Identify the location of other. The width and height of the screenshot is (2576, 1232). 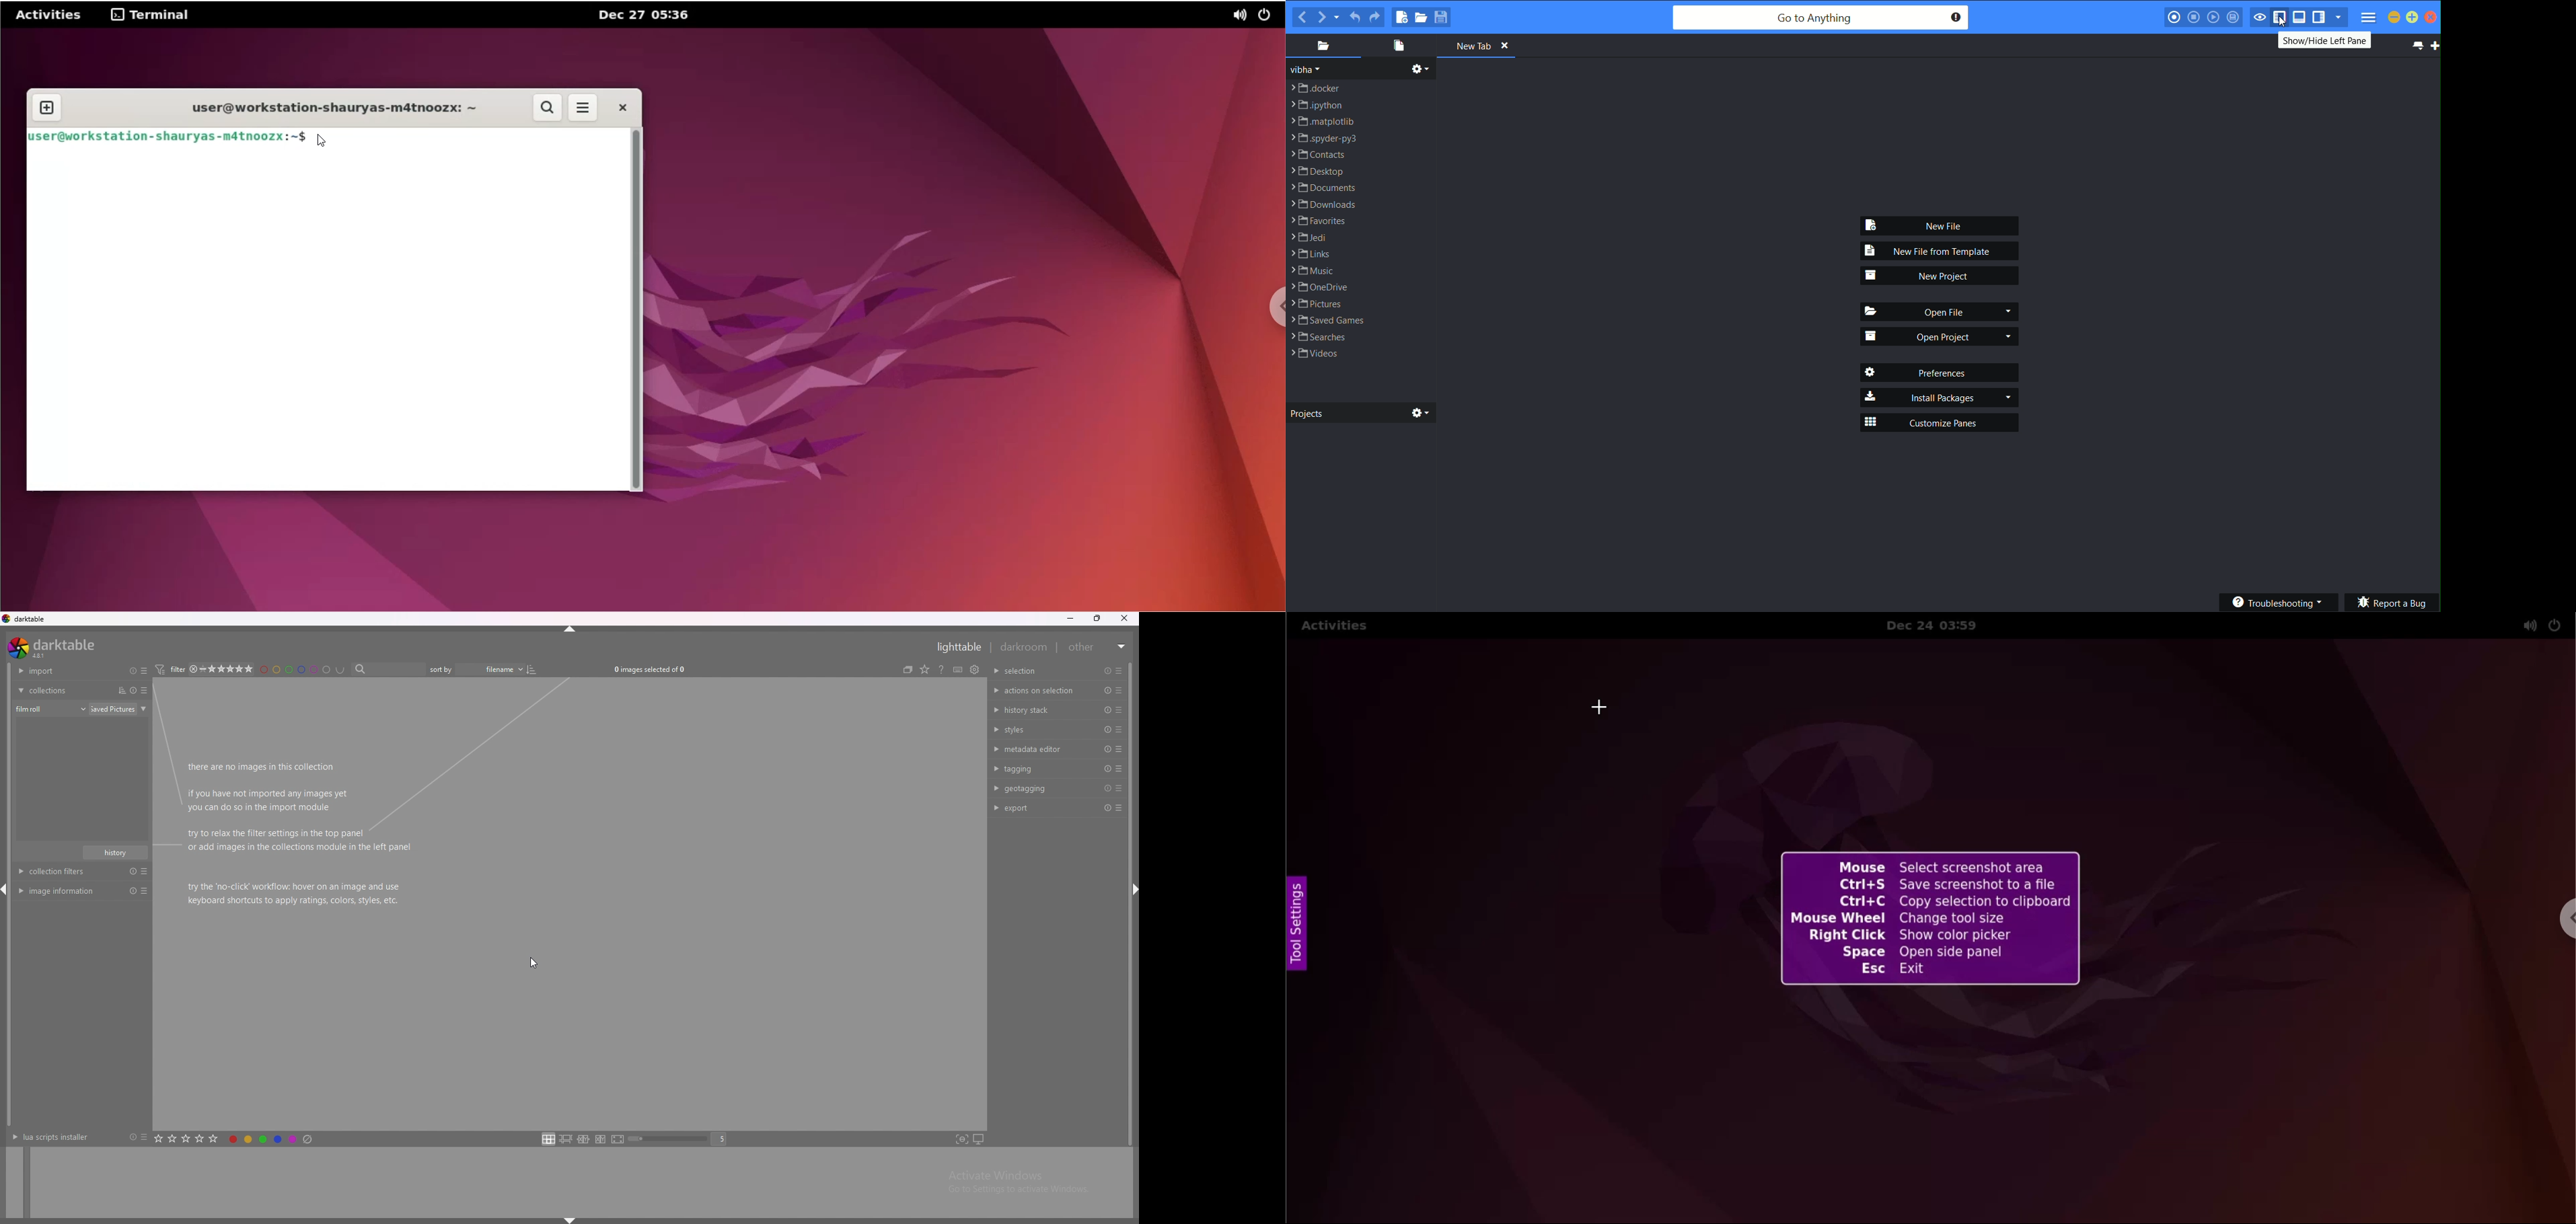
(1098, 647).